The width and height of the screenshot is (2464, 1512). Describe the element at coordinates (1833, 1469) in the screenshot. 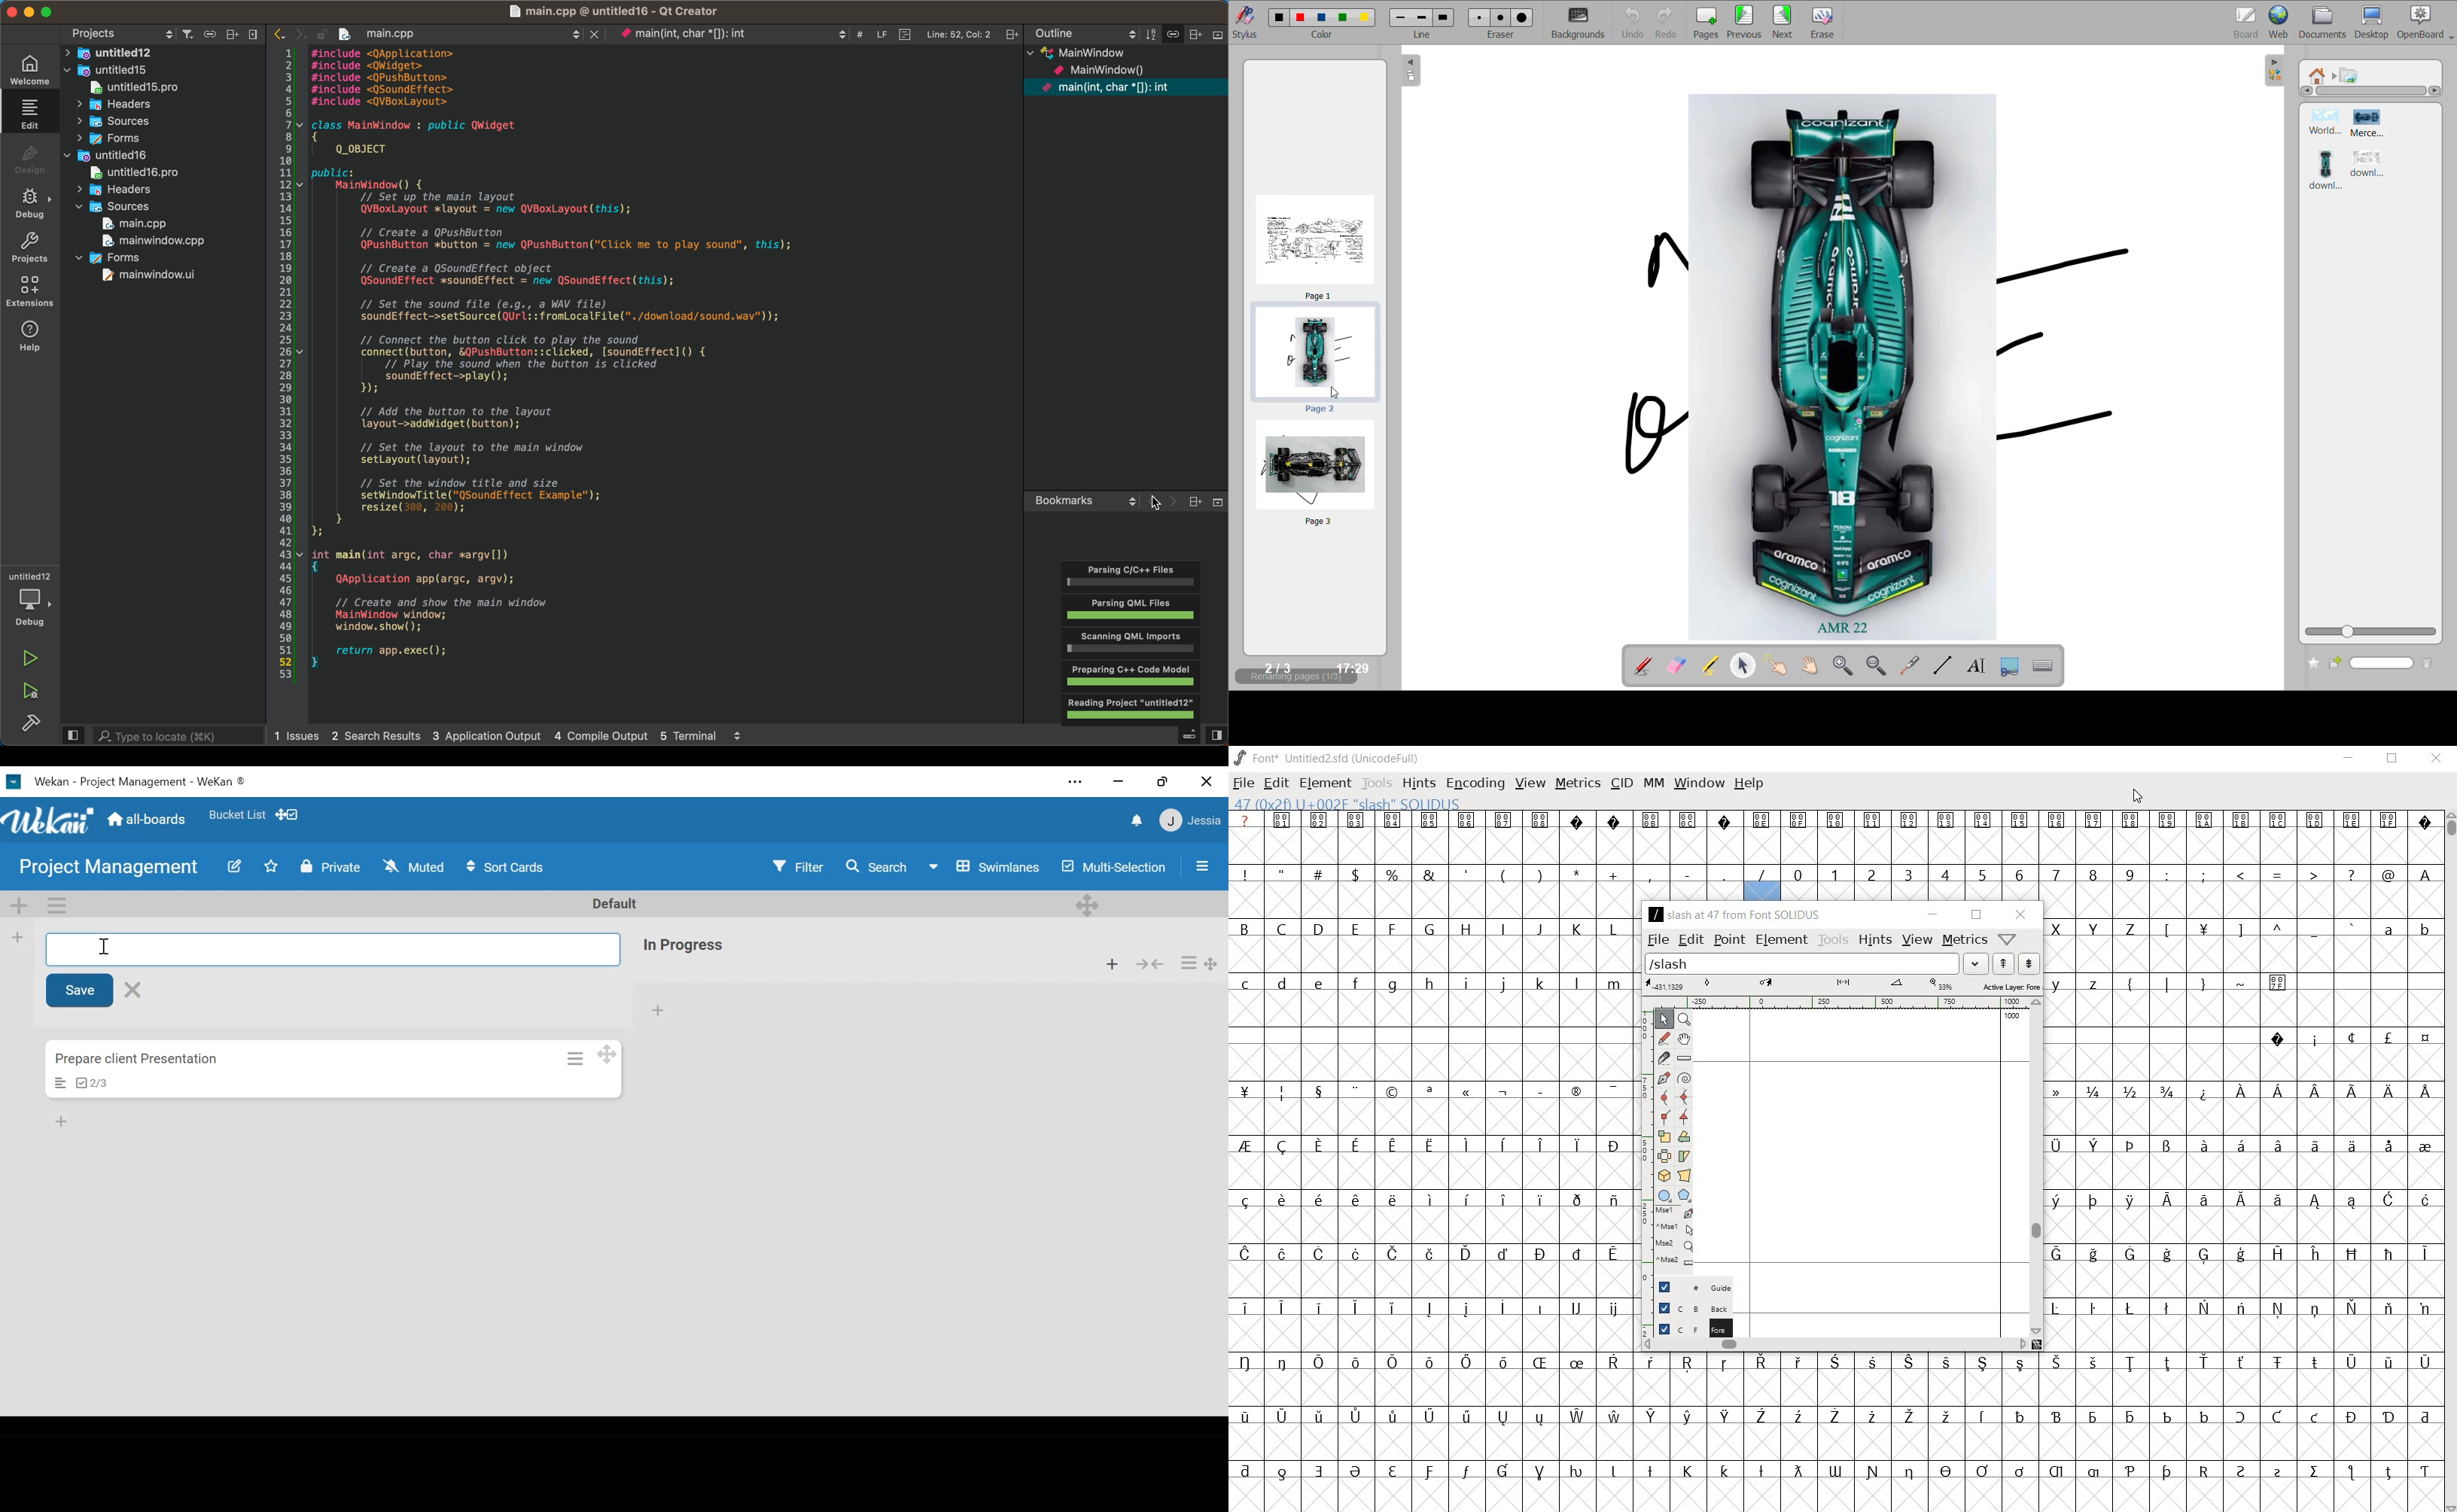

I see `` at that location.